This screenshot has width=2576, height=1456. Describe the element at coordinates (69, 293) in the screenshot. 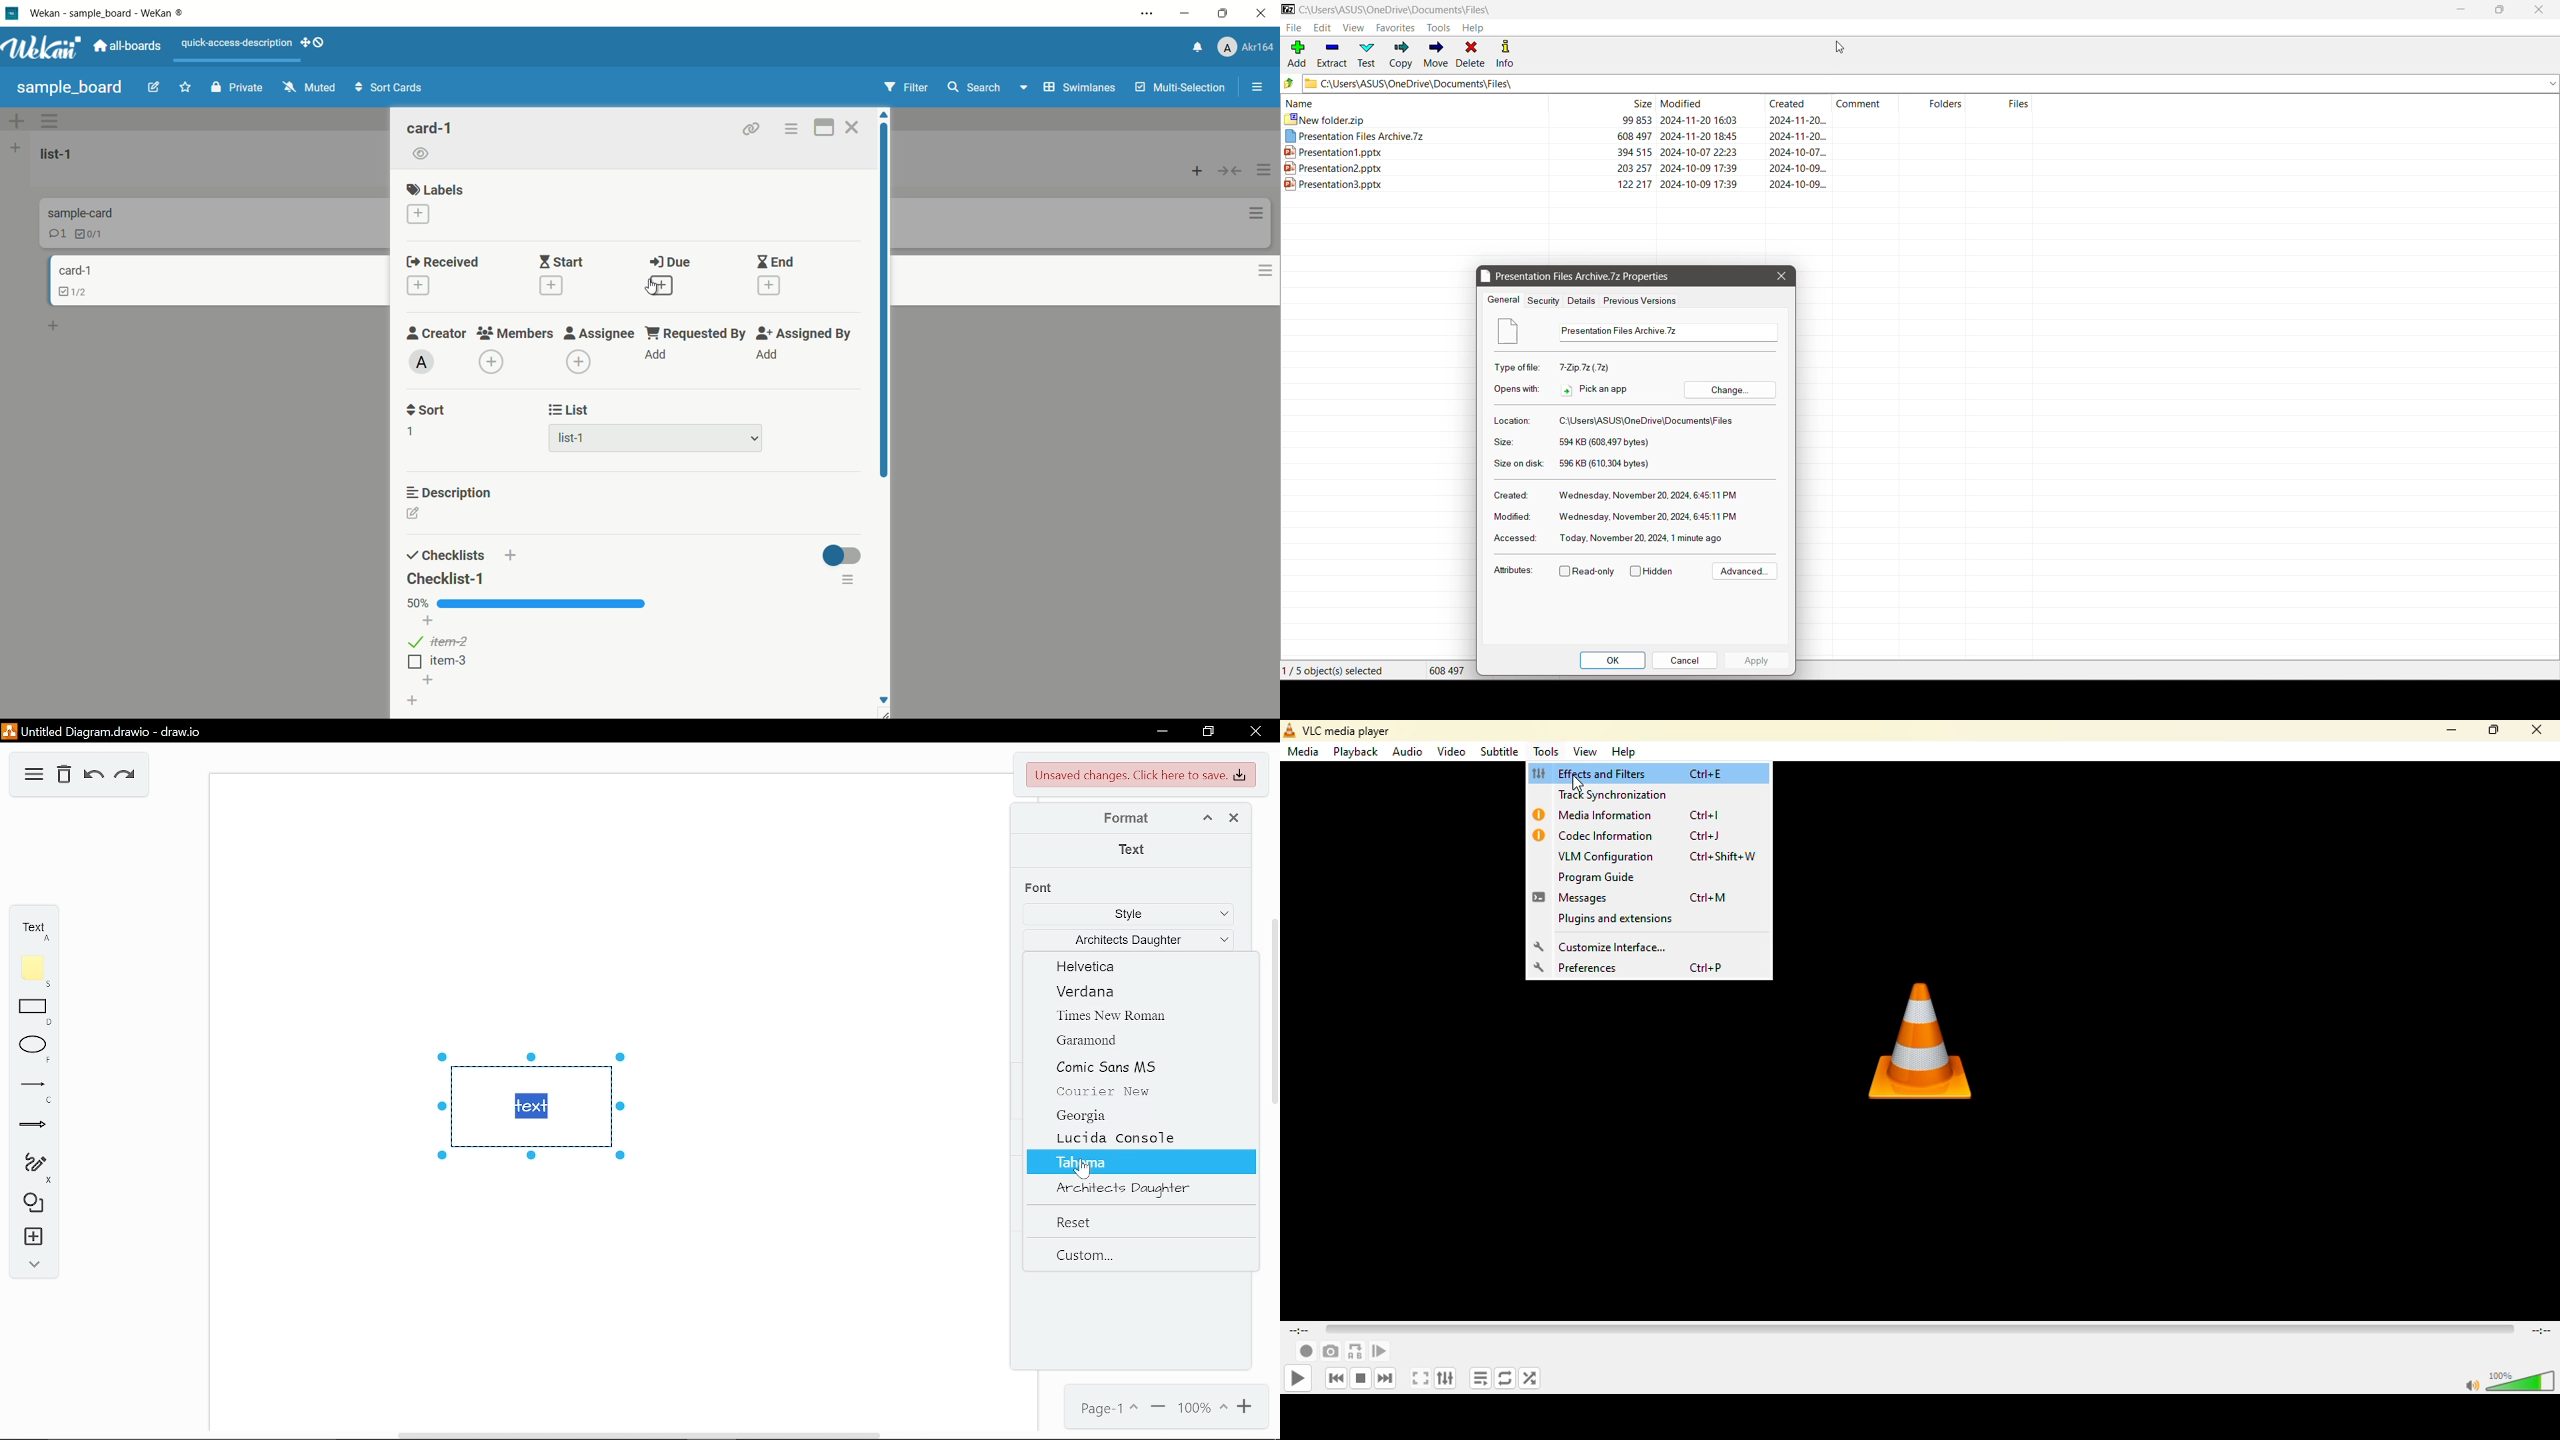

I see `checklist` at that location.